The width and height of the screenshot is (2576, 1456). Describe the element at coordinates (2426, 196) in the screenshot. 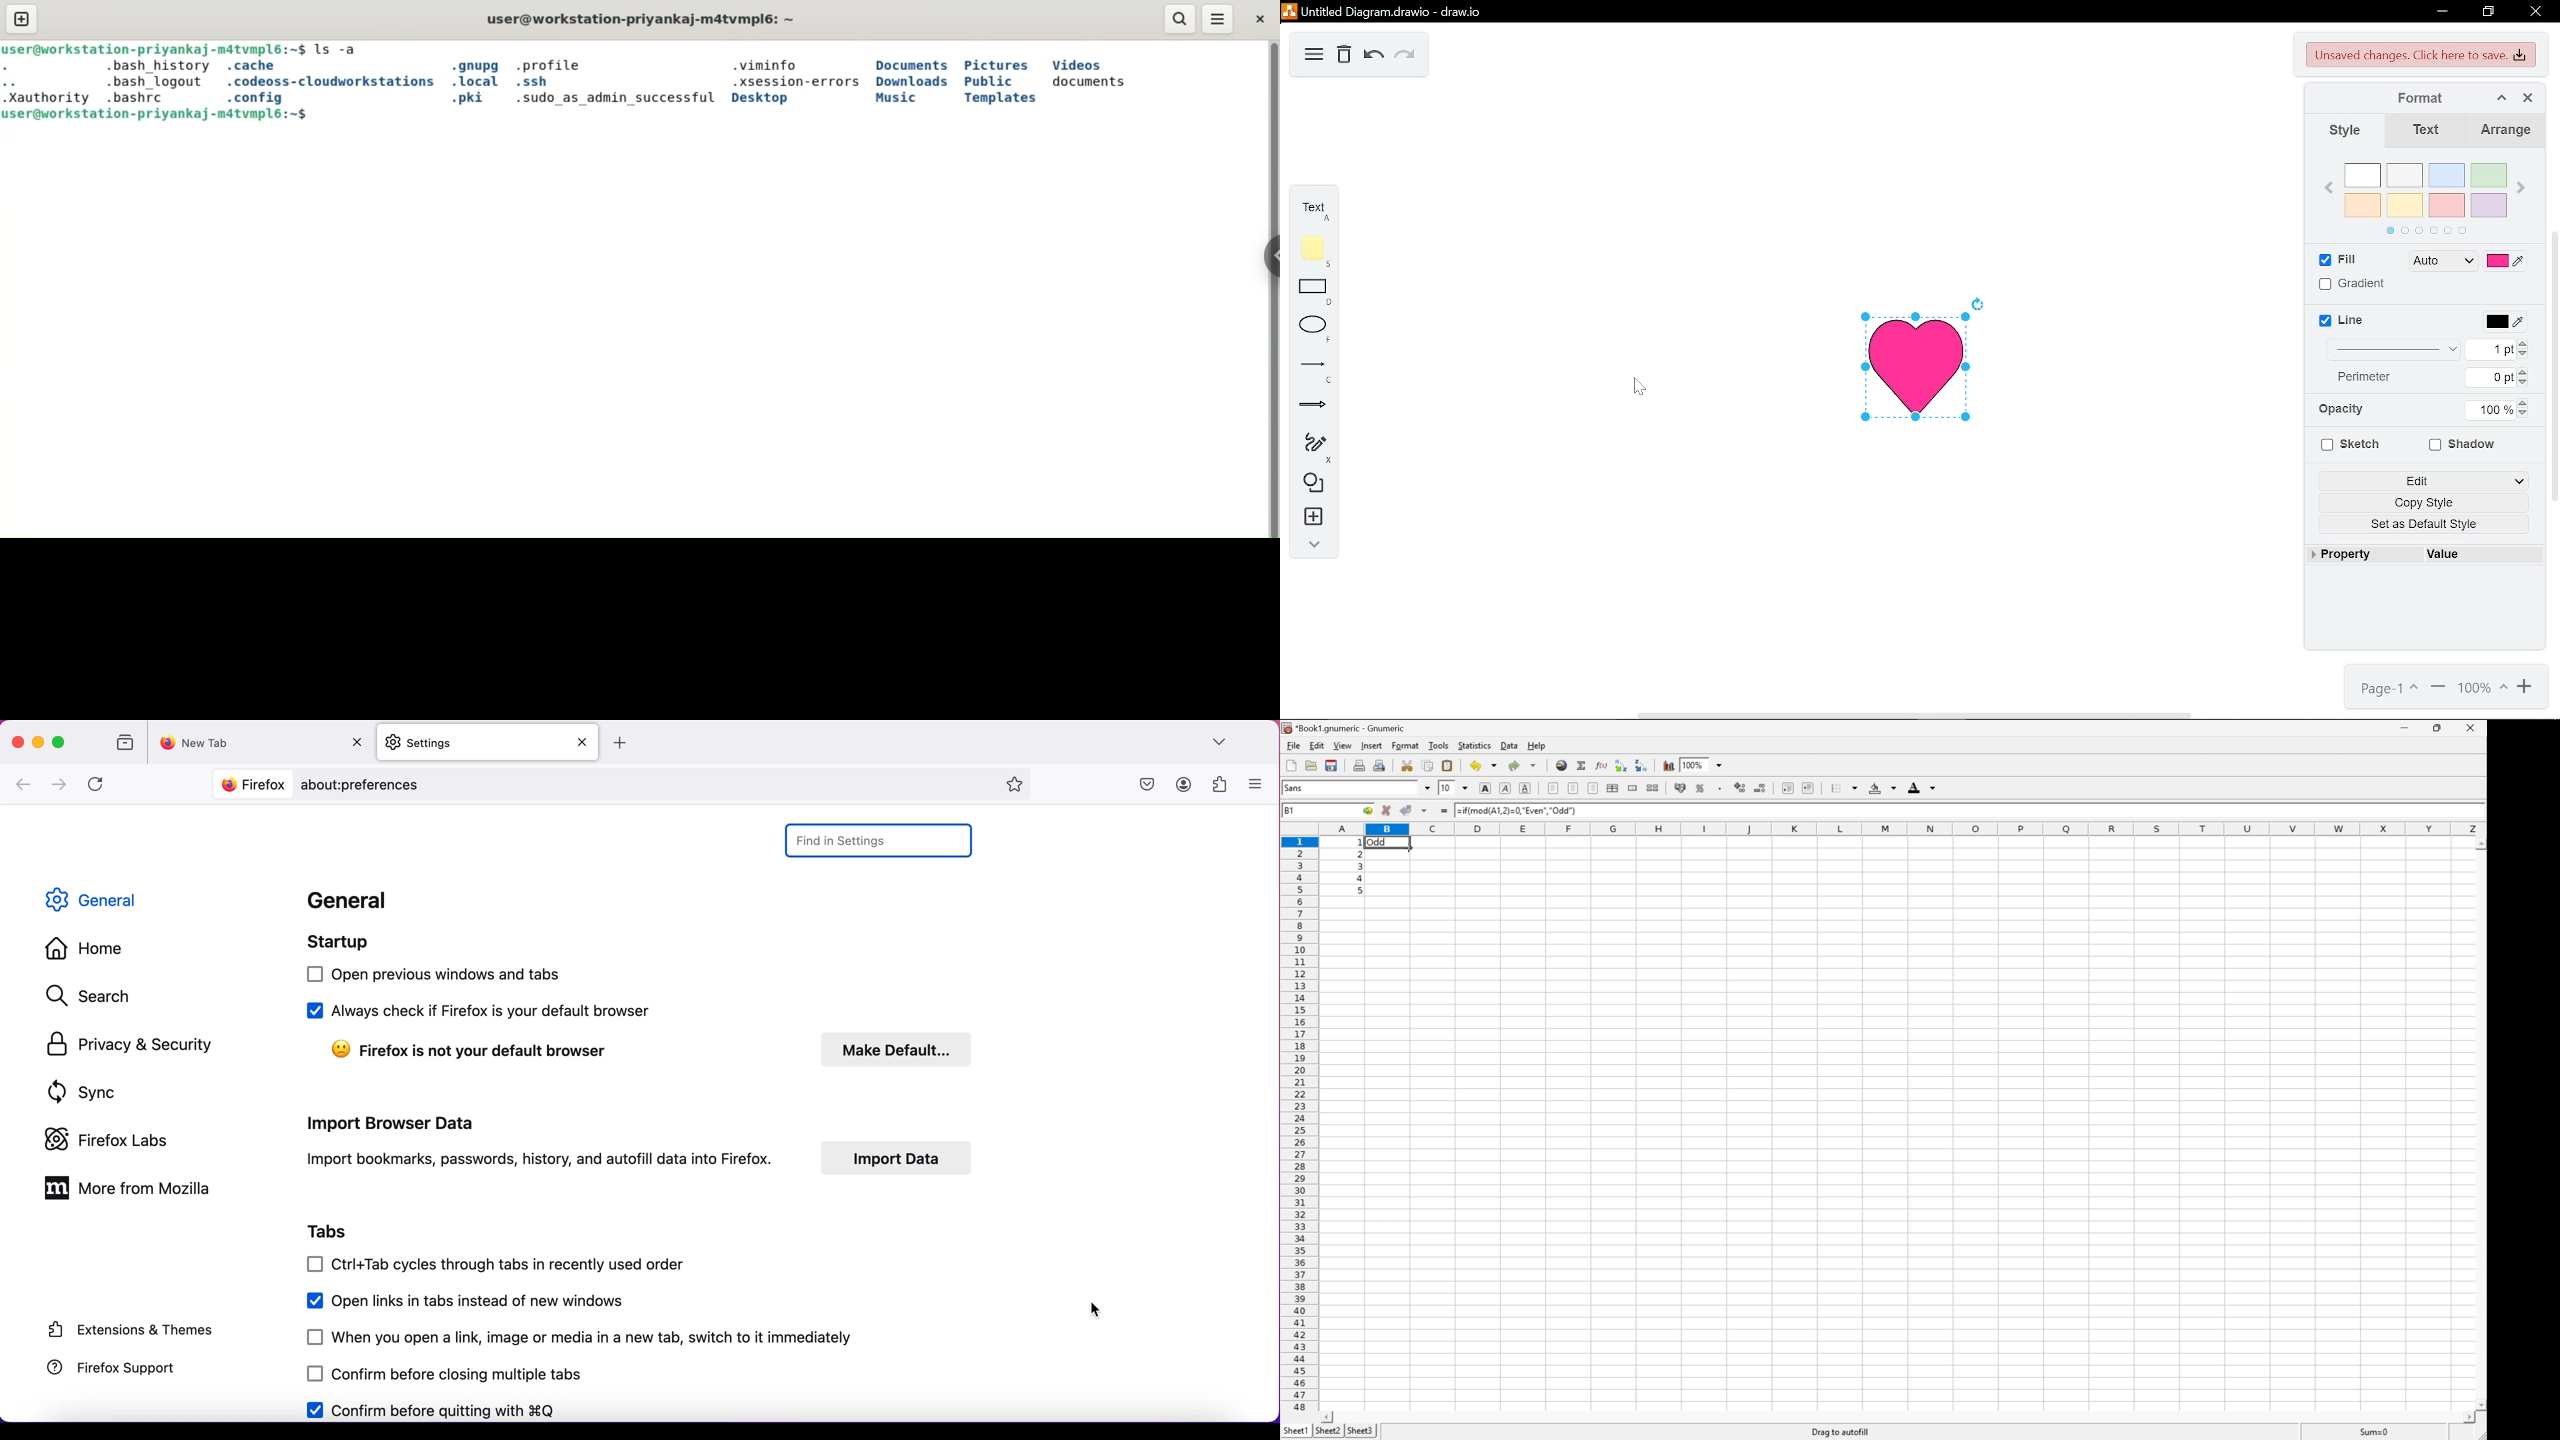

I see `colors` at that location.